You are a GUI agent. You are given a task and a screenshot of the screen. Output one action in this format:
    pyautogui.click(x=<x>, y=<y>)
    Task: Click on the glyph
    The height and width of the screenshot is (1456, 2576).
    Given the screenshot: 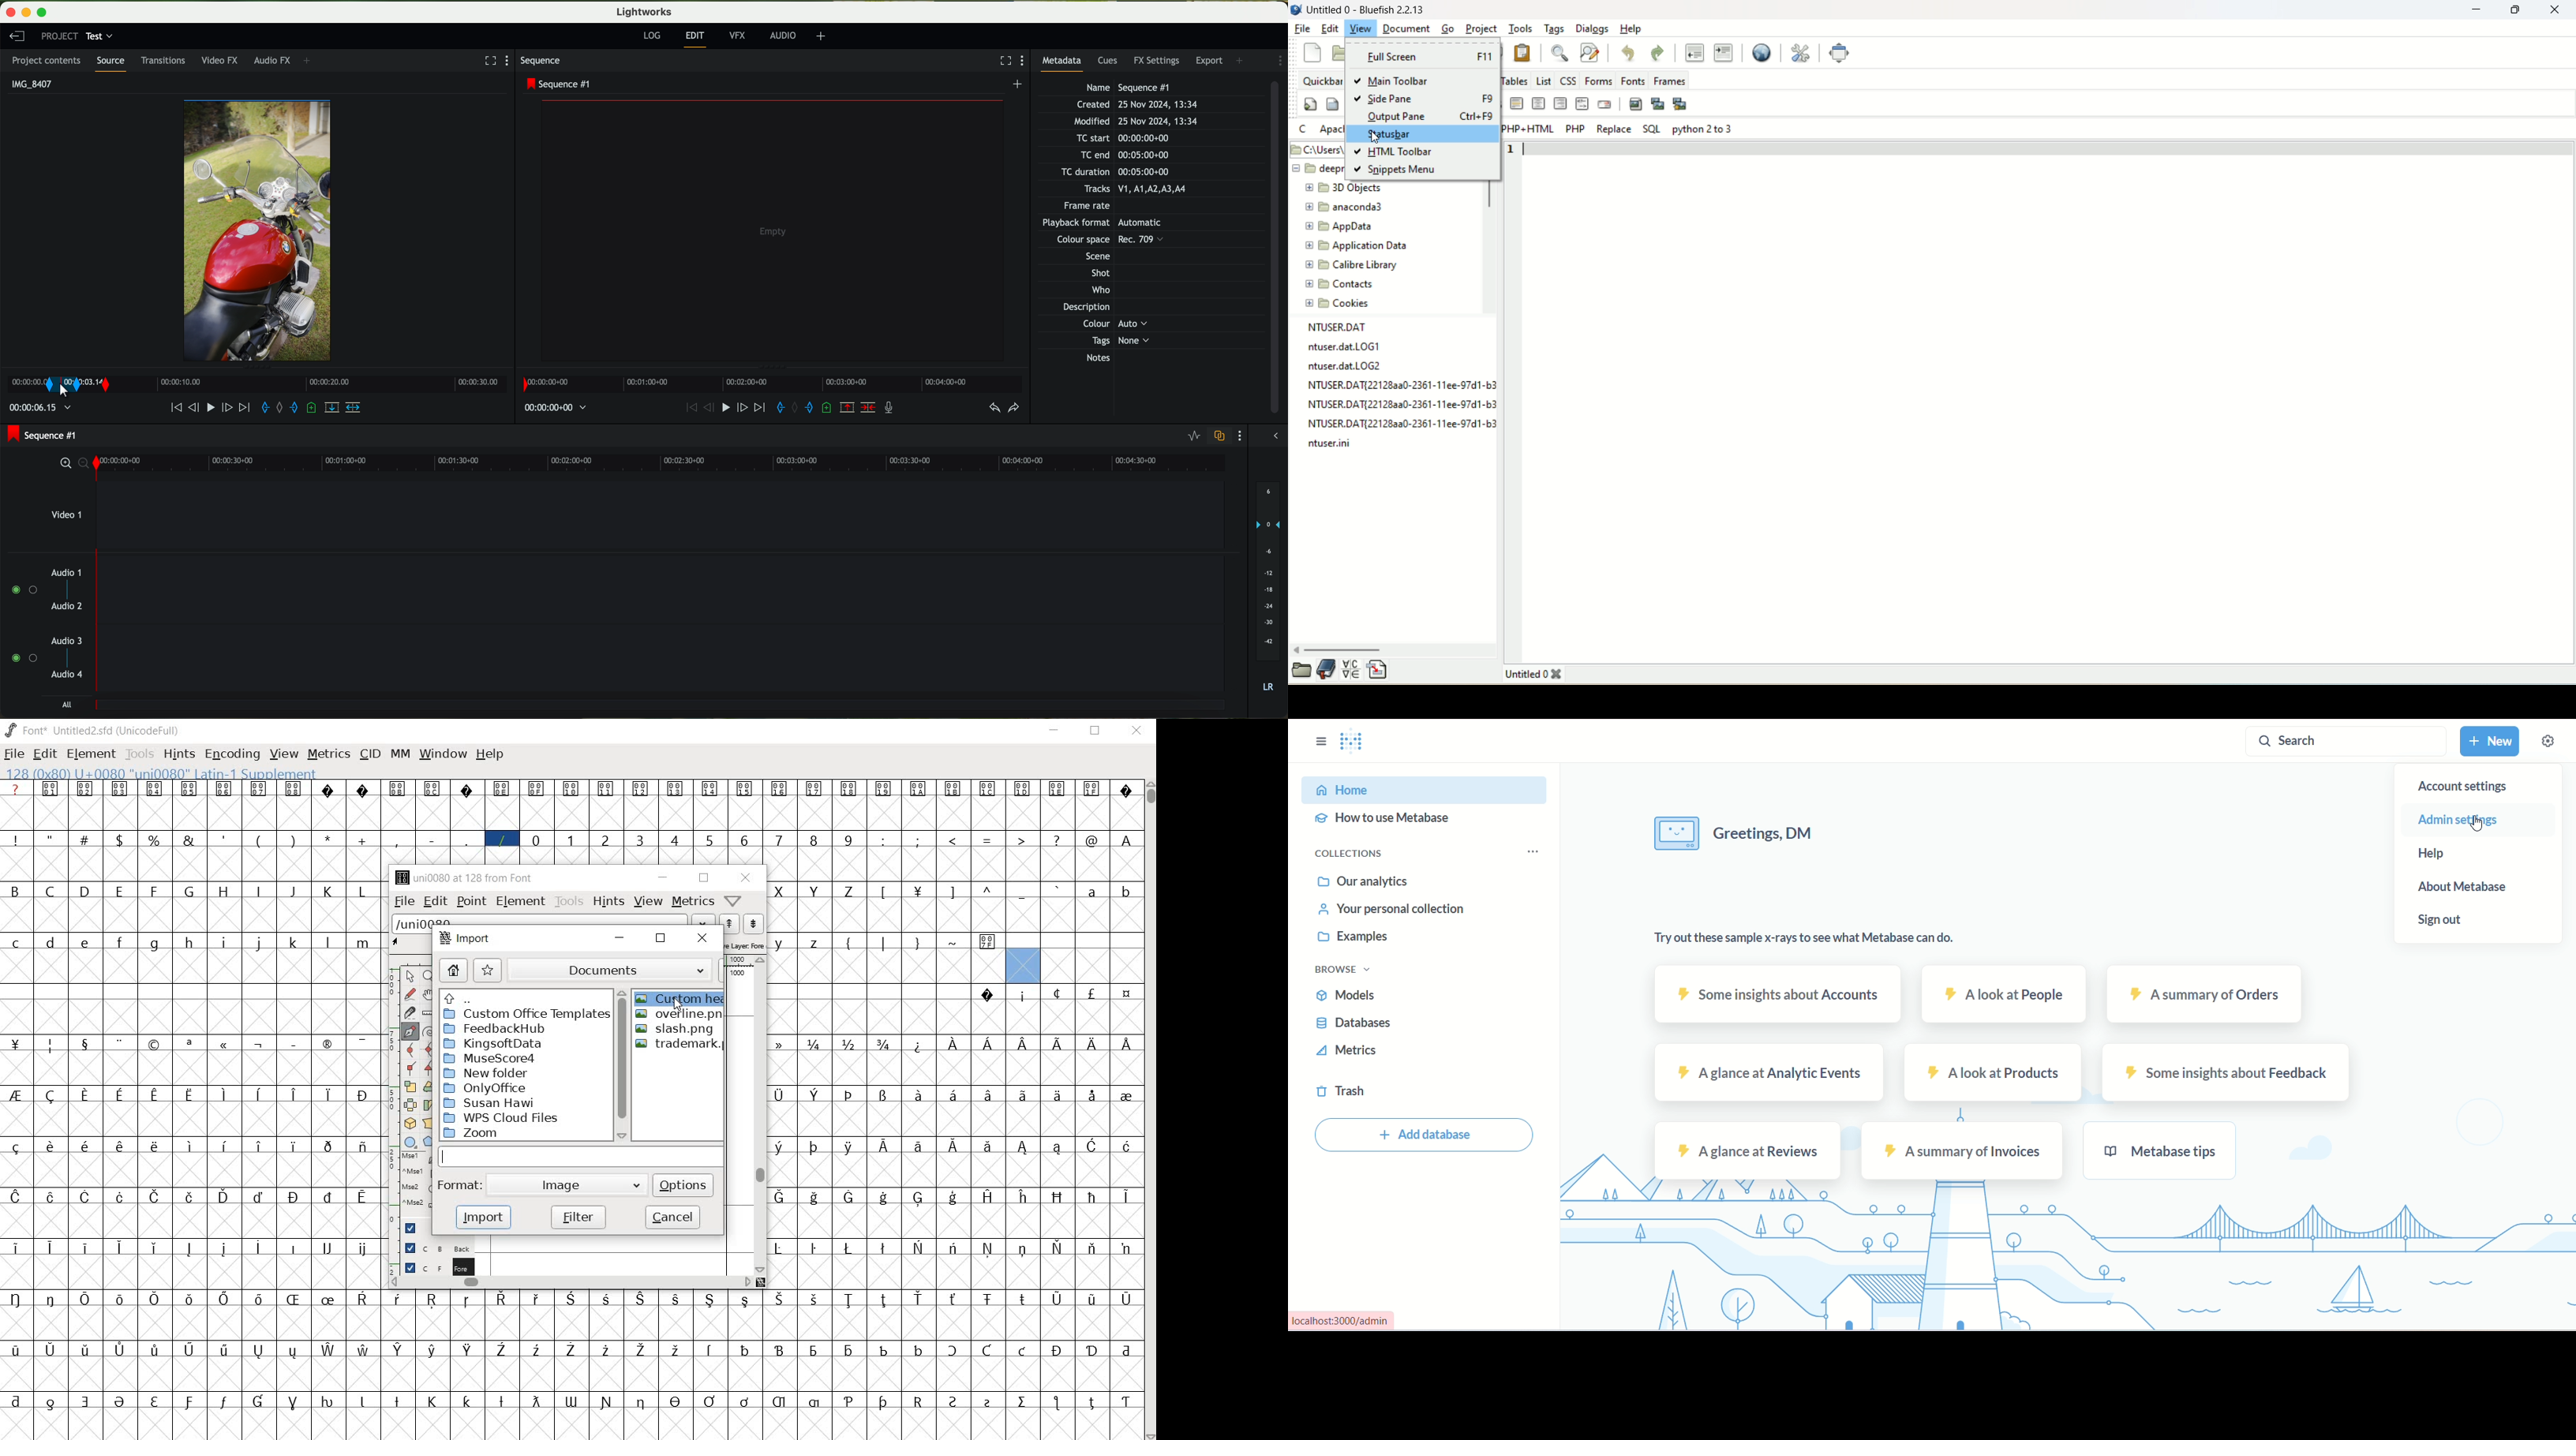 What is the action you would take?
    pyautogui.click(x=813, y=840)
    